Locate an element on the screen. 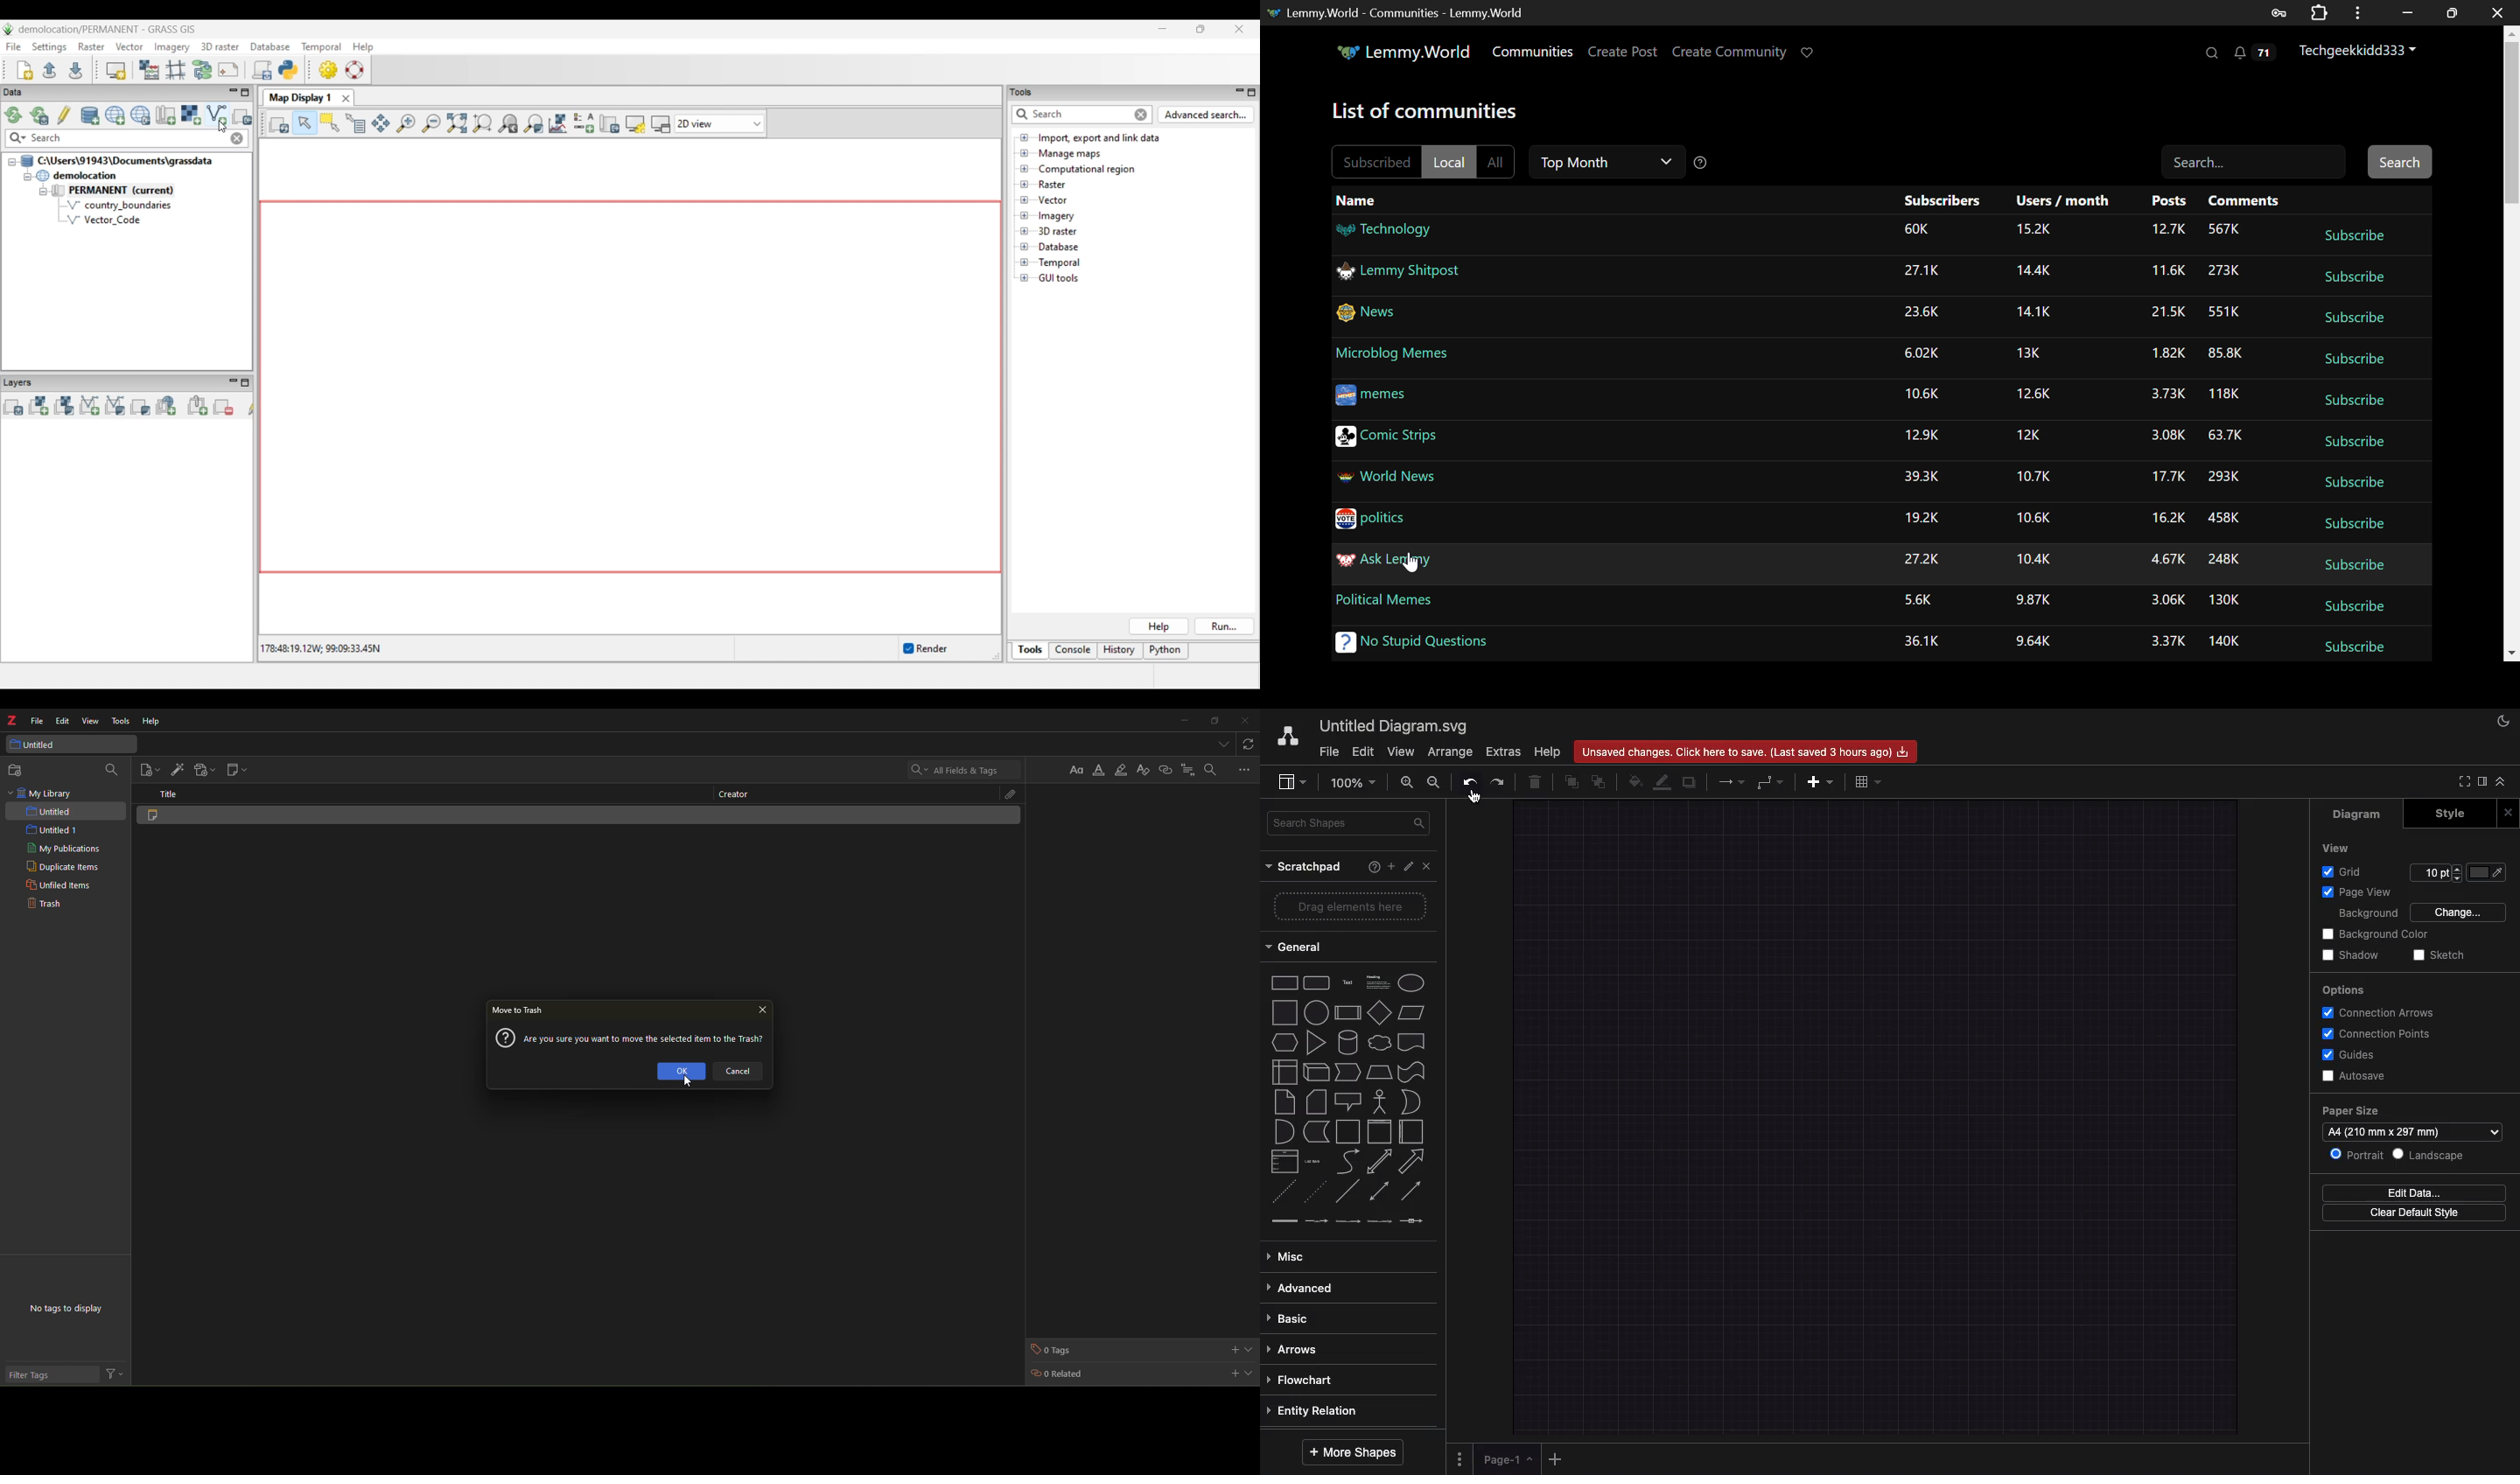 This screenshot has width=2520, height=1484. untited is located at coordinates (49, 812).